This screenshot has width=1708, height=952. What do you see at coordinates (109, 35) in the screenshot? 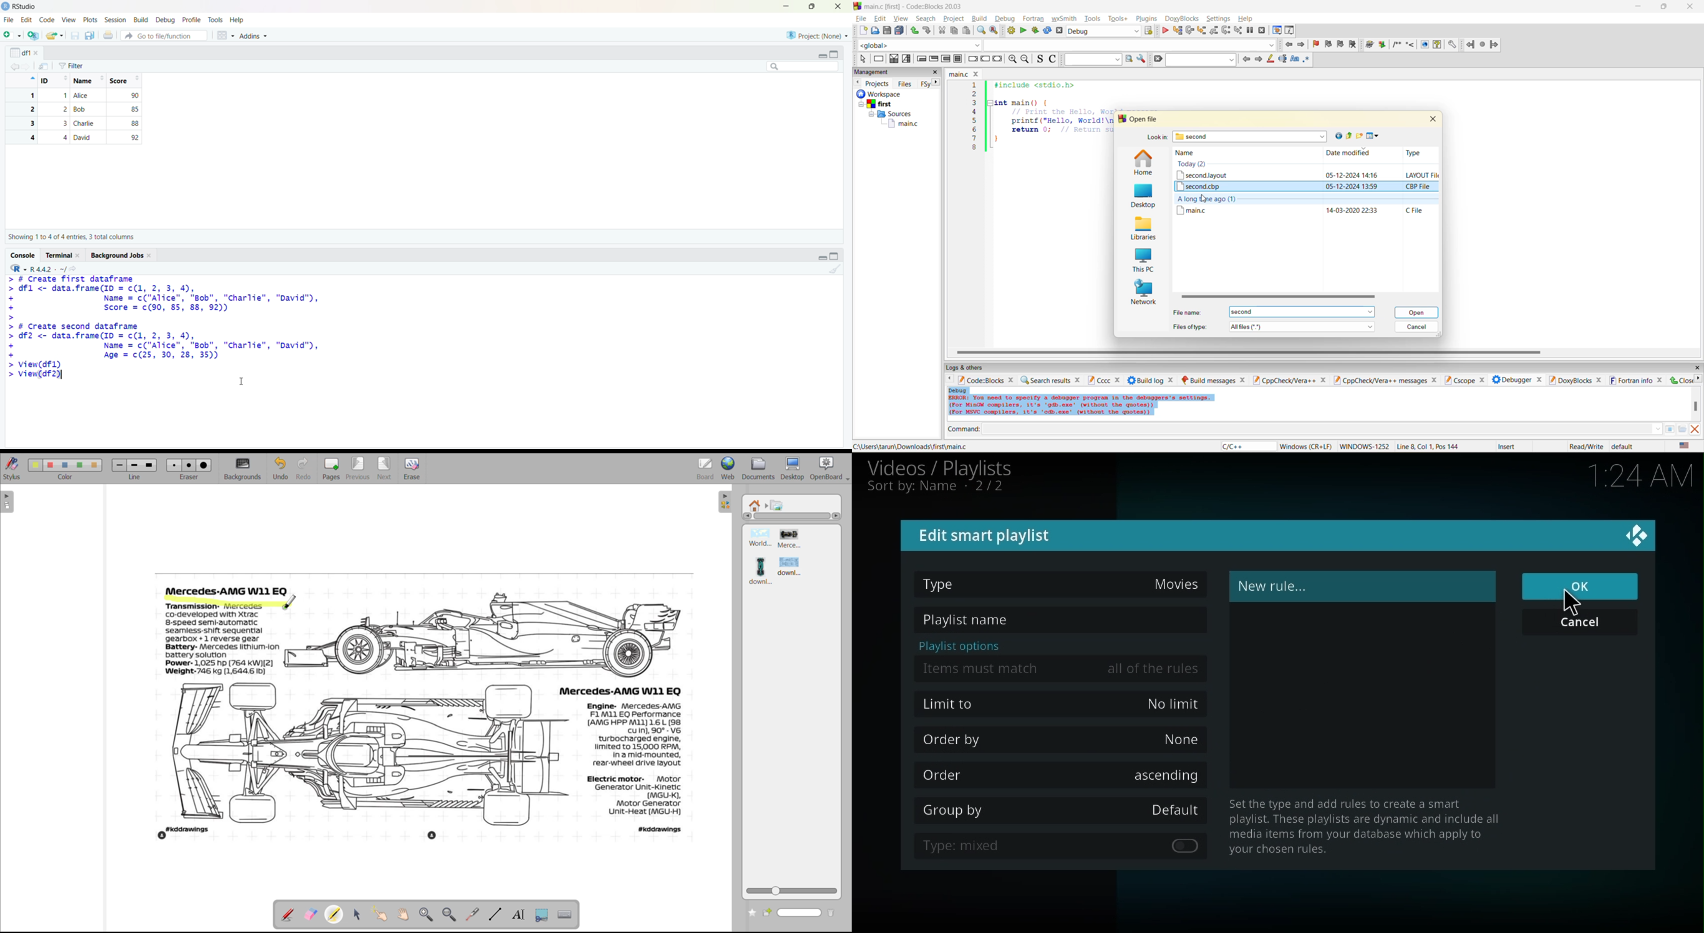
I see `print` at bounding box center [109, 35].